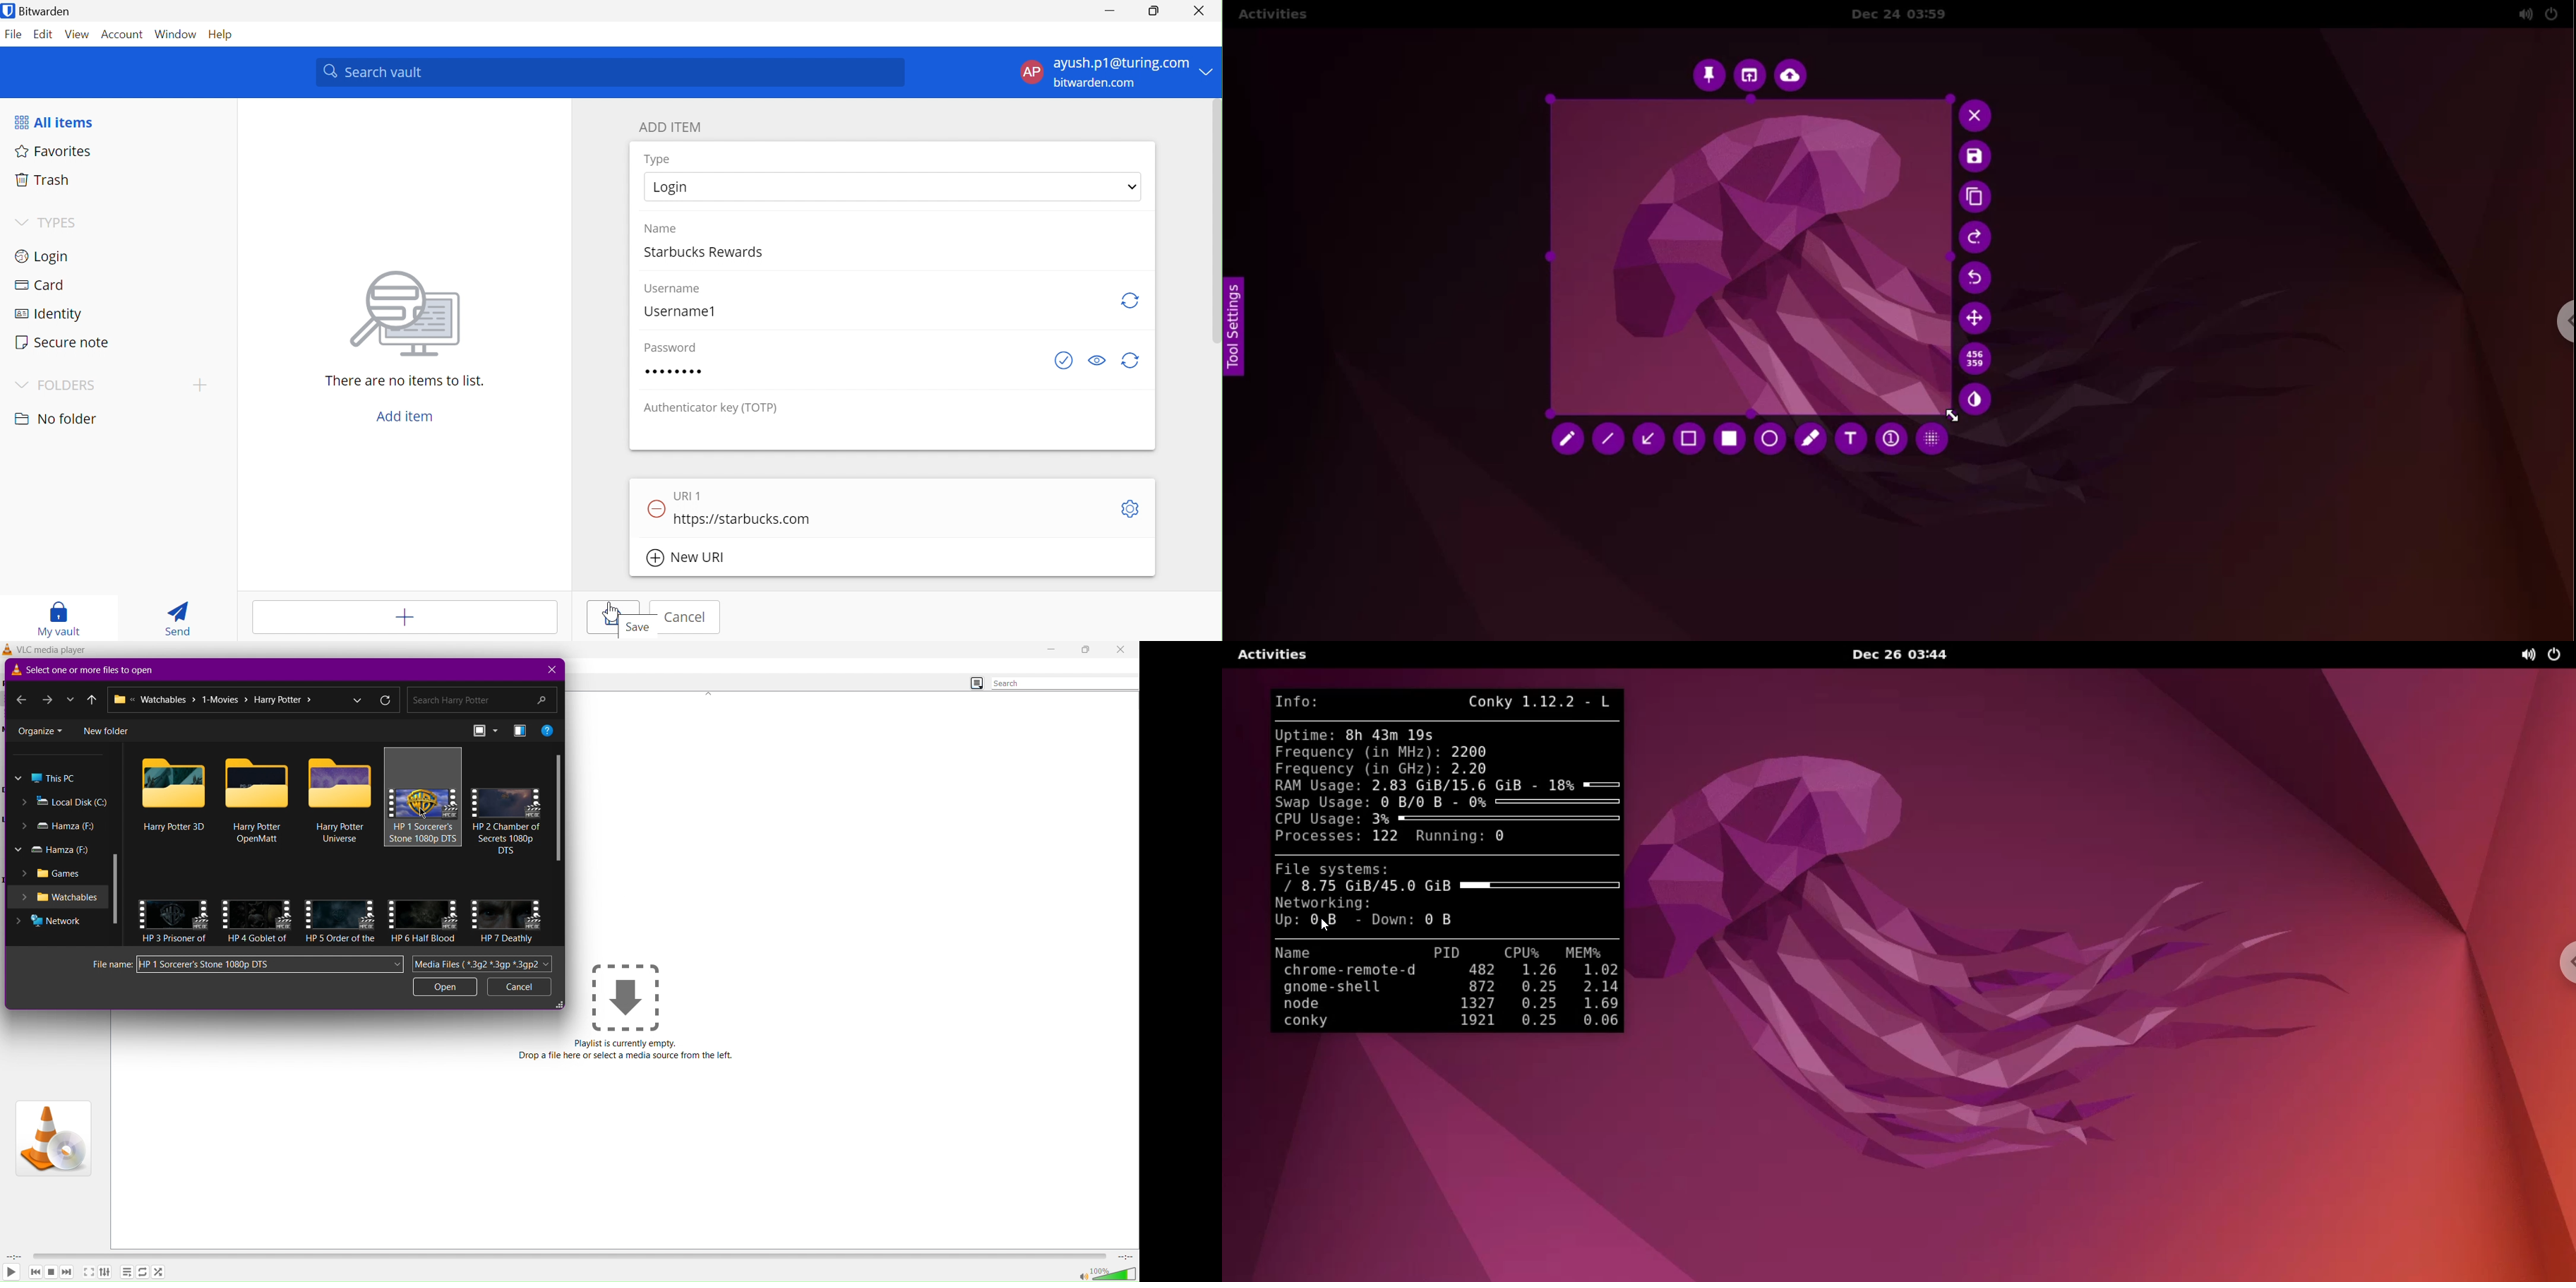 This screenshot has width=2576, height=1288. Describe the element at coordinates (258, 938) in the screenshot. I see `harry potter ` at that location.